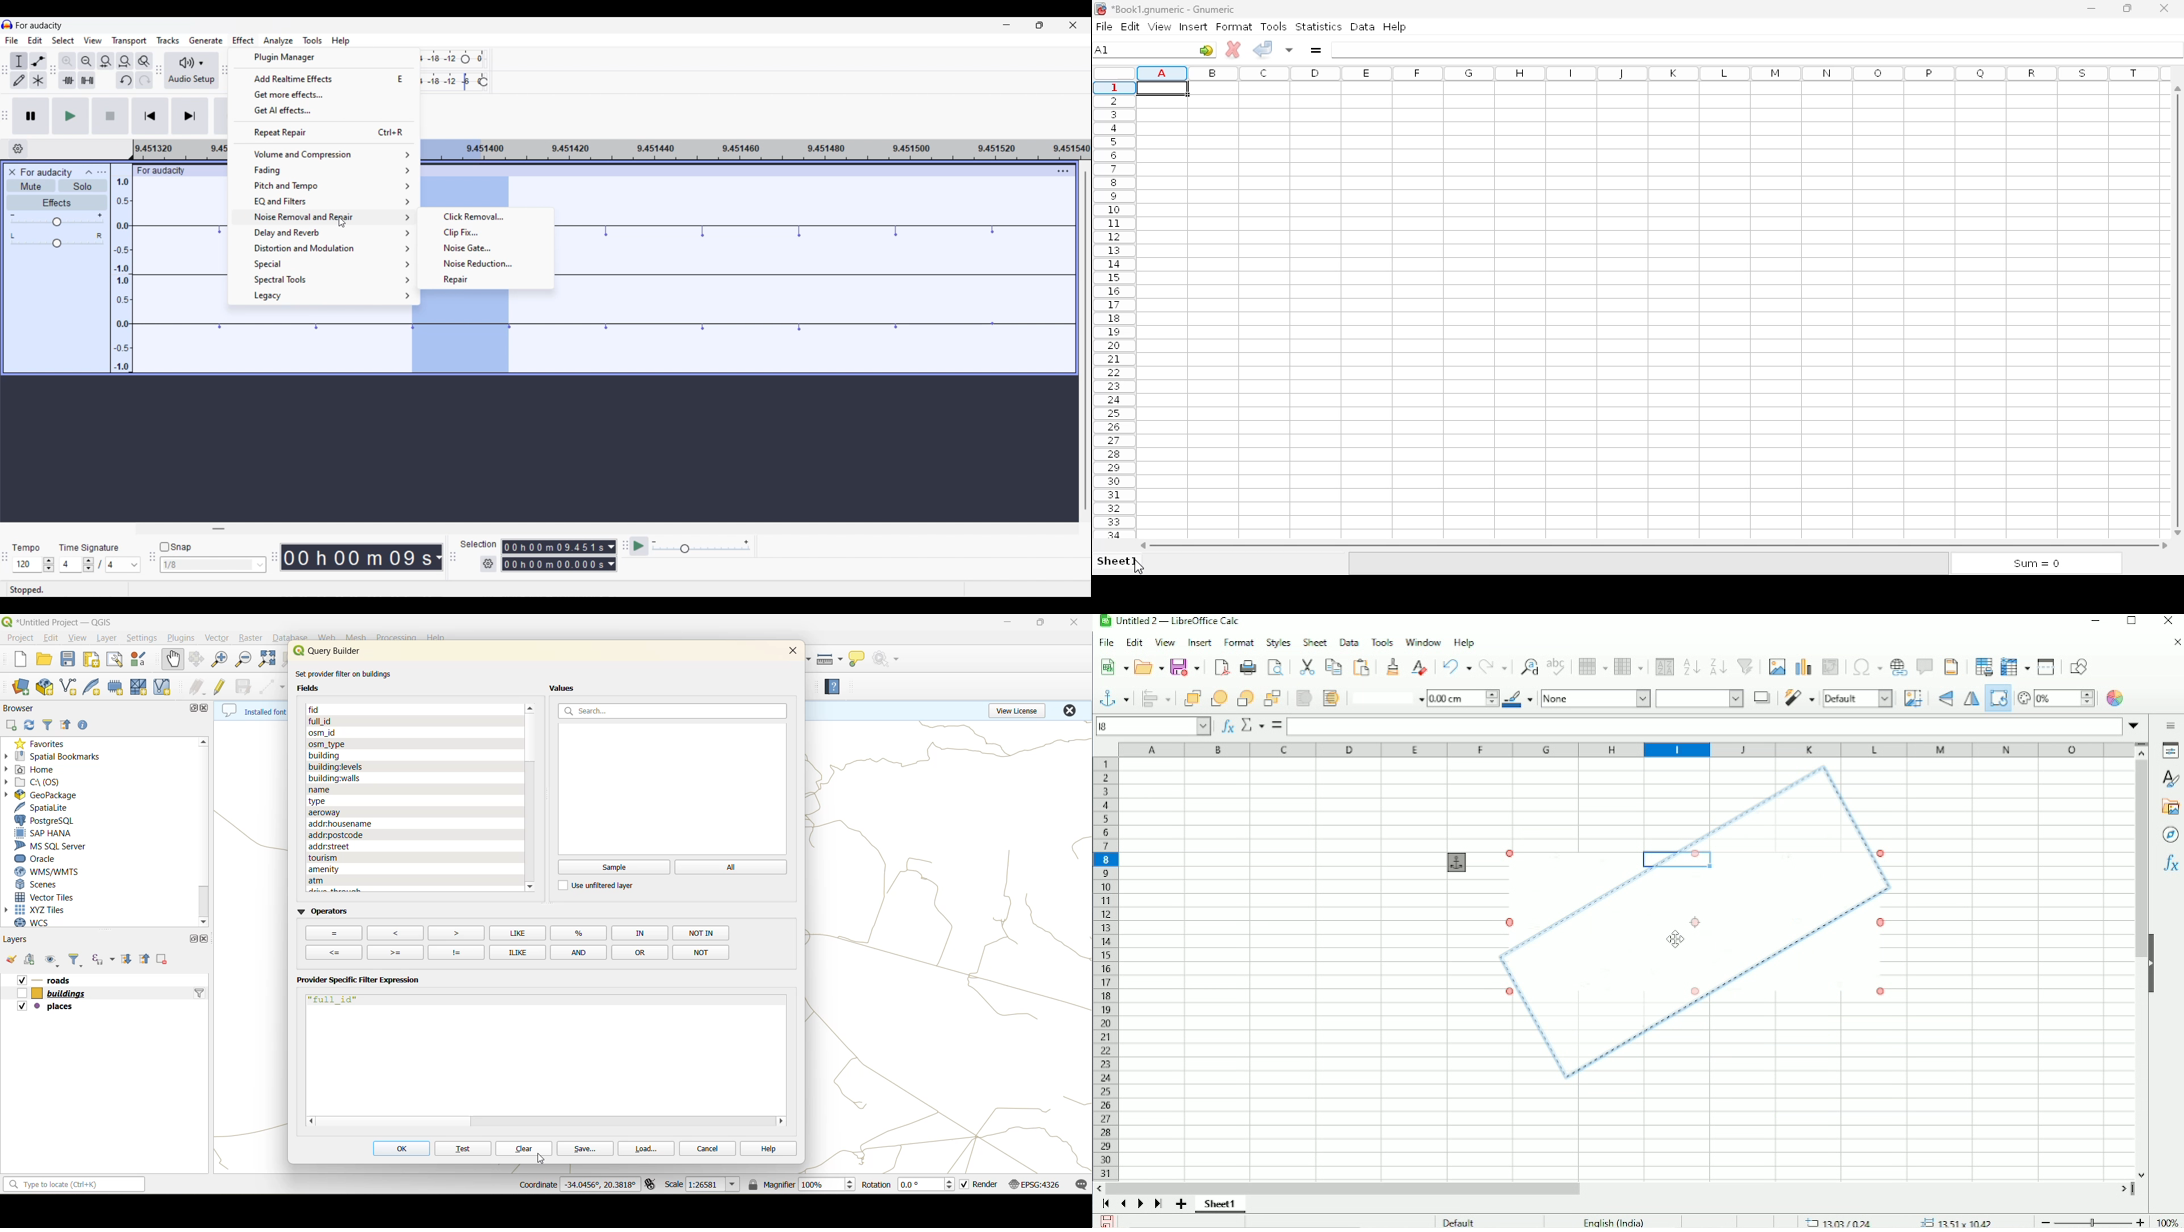 Image resolution: width=2184 pixels, height=1232 pixels. Describe the element at coordinates (325, 264) in the screenshot. I see `Special options` at that location.